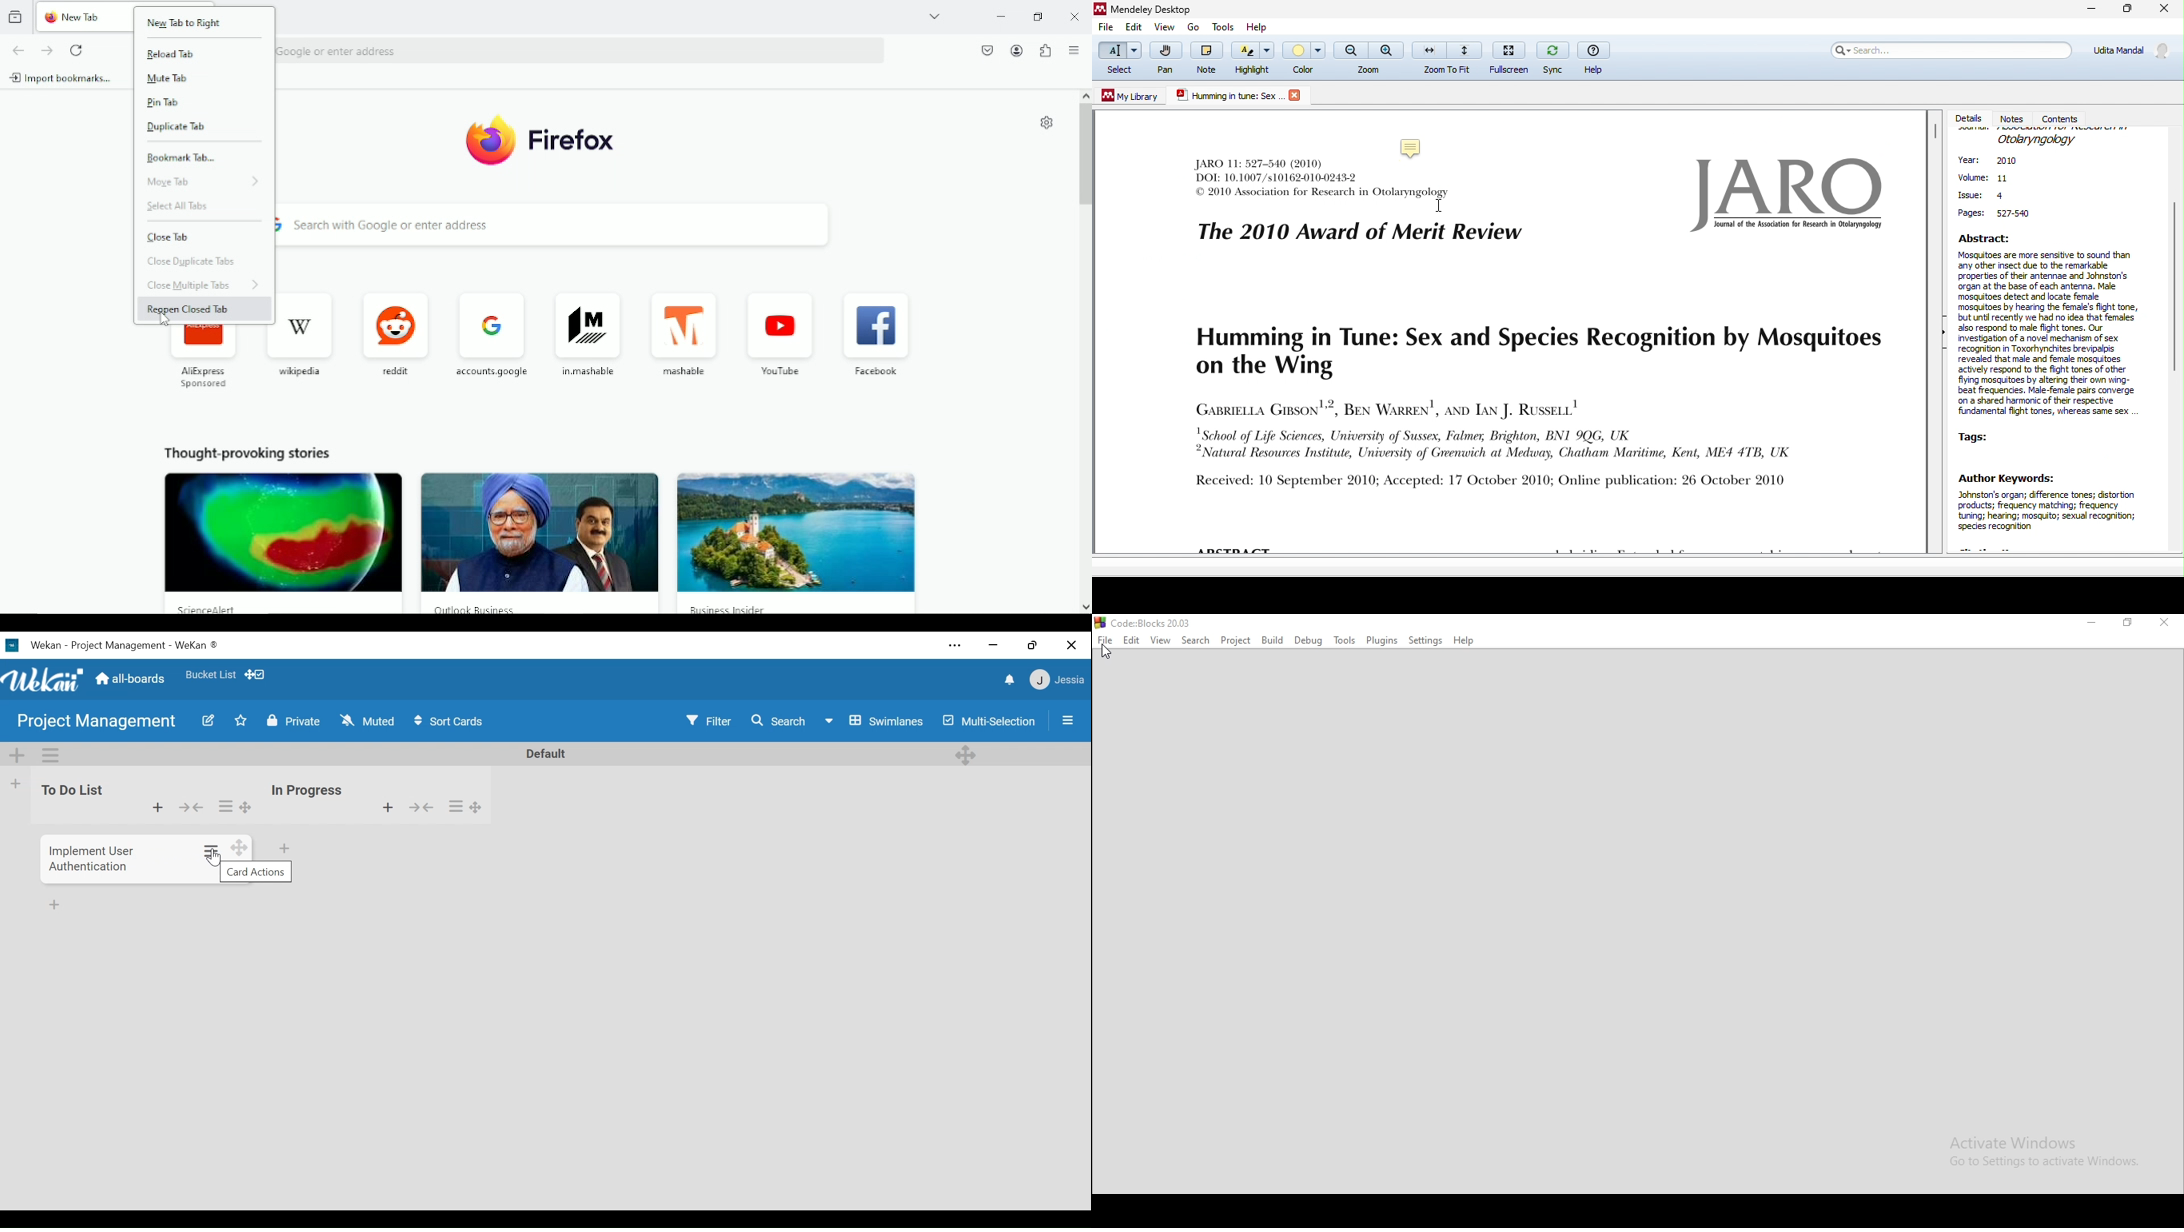 Image resolution: width=2184 pixels, height=1232 pixels. What do you see at coordinates (1157, 10) in the screenshot?
I see `Mendeley Desktop` at bounding box center [1157, 10].